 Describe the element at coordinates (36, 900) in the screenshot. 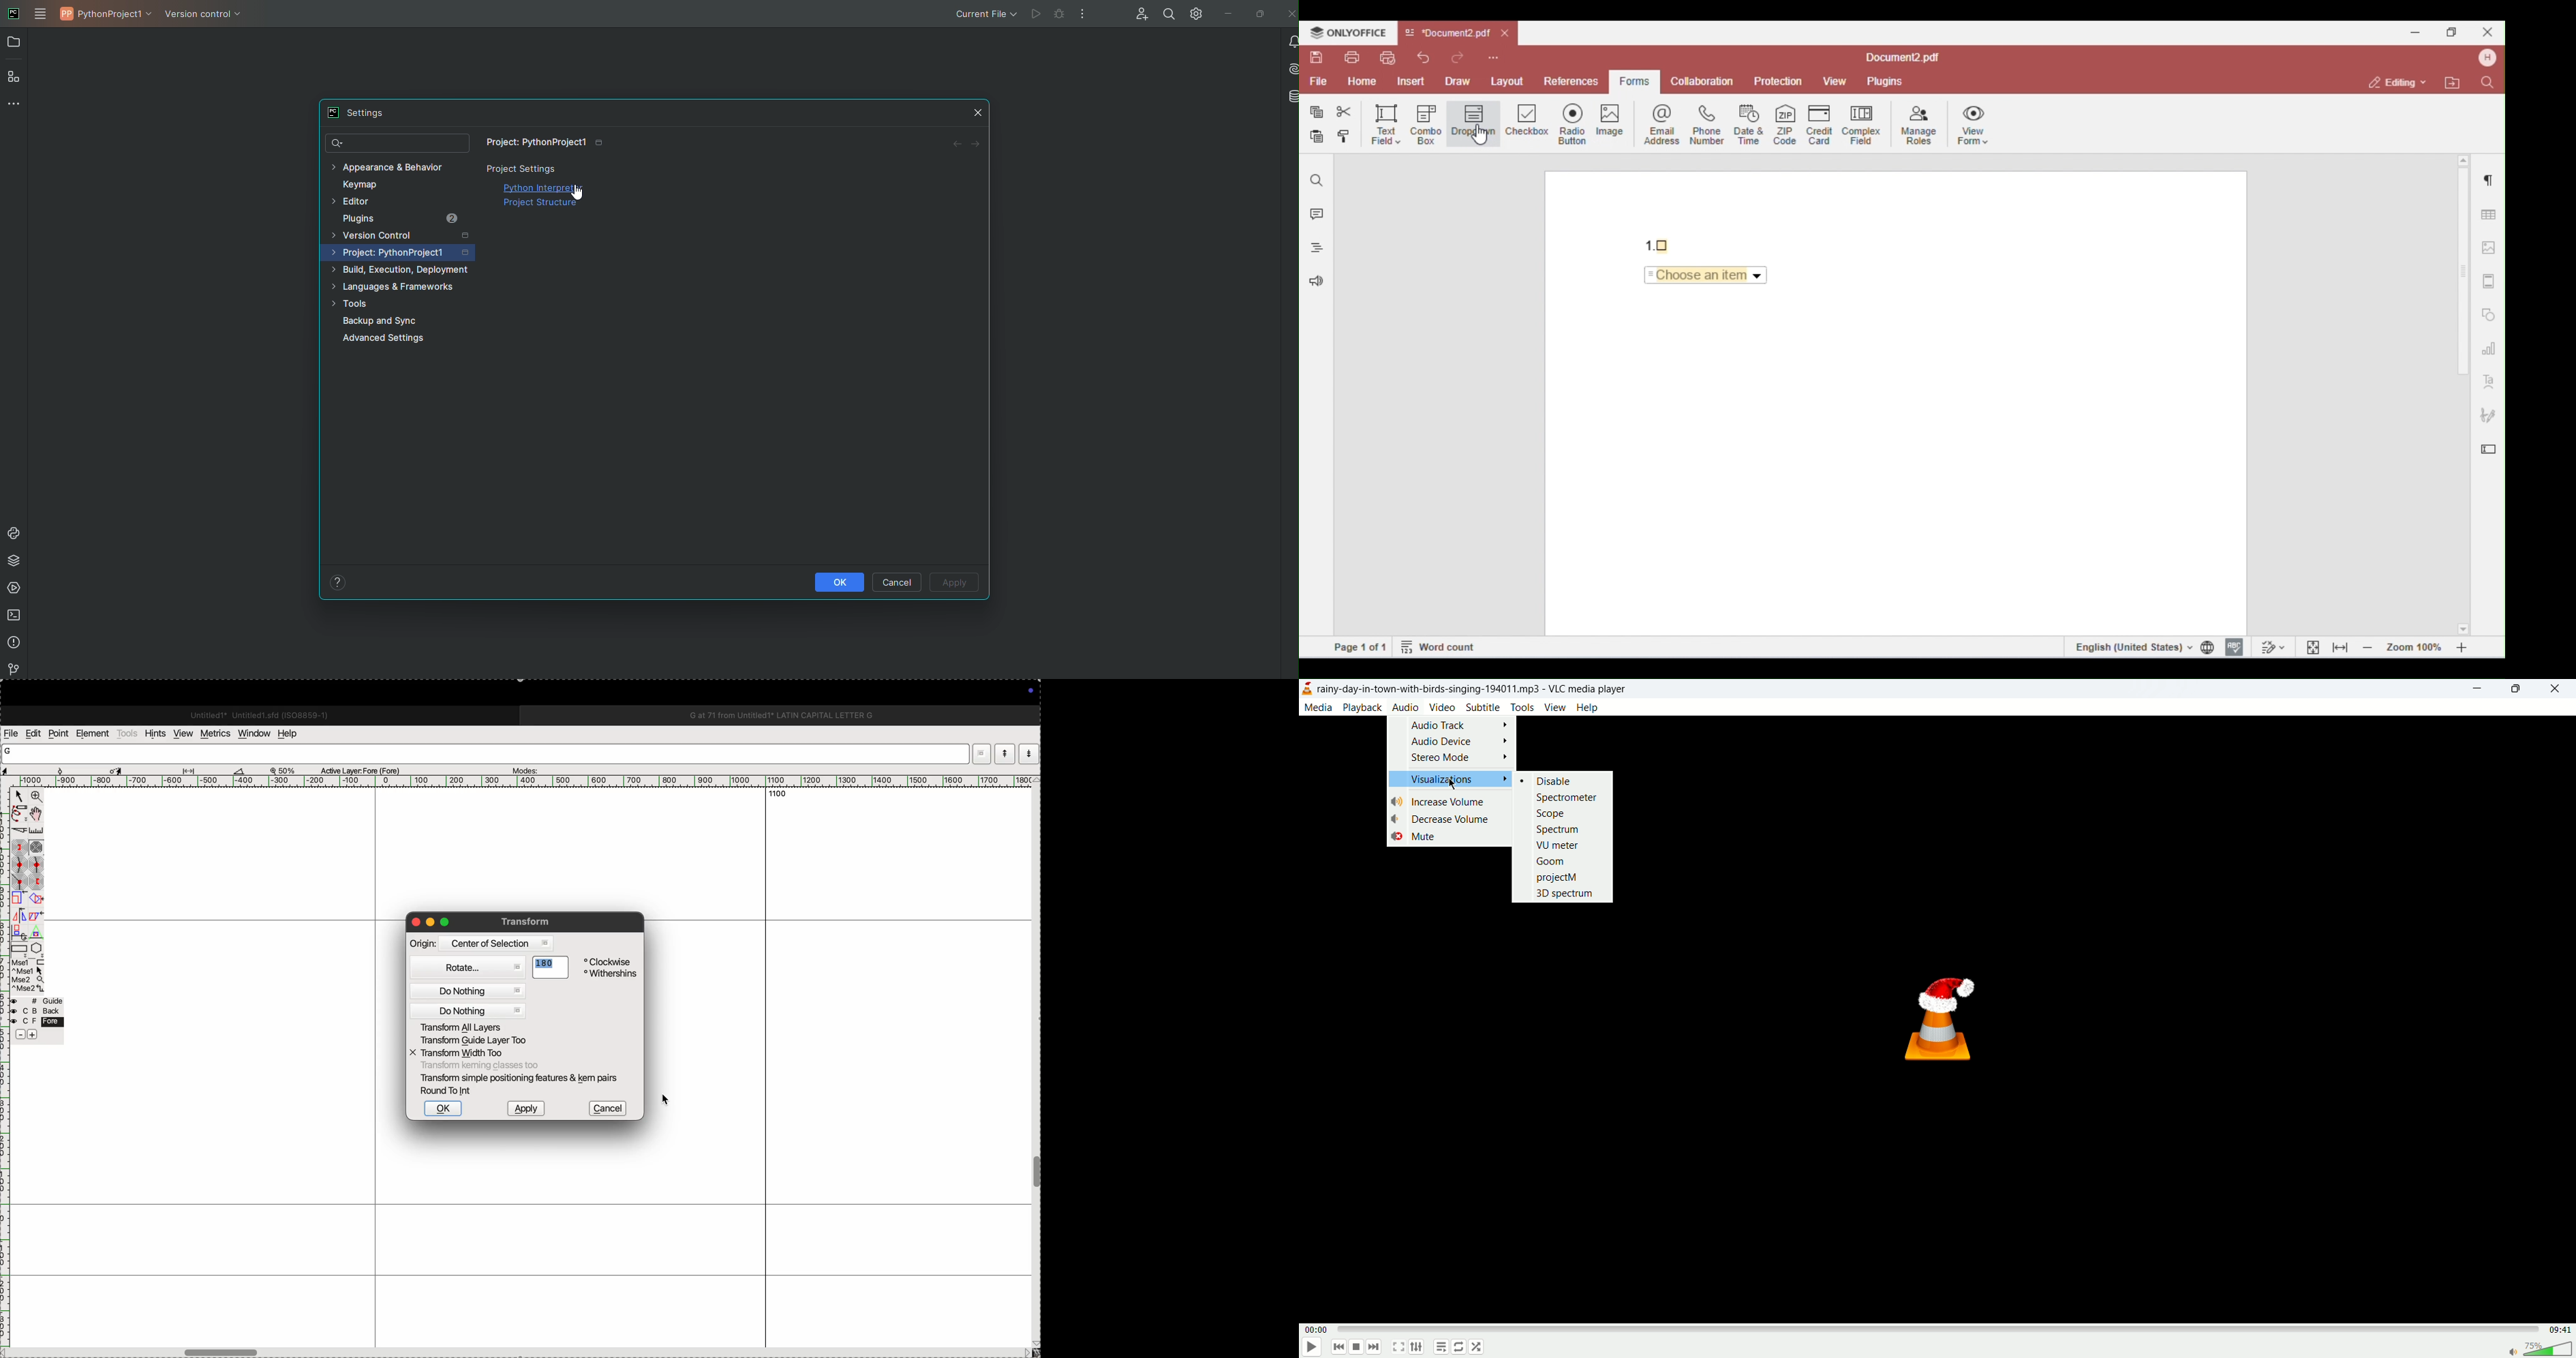

I see `rotate` at that location.